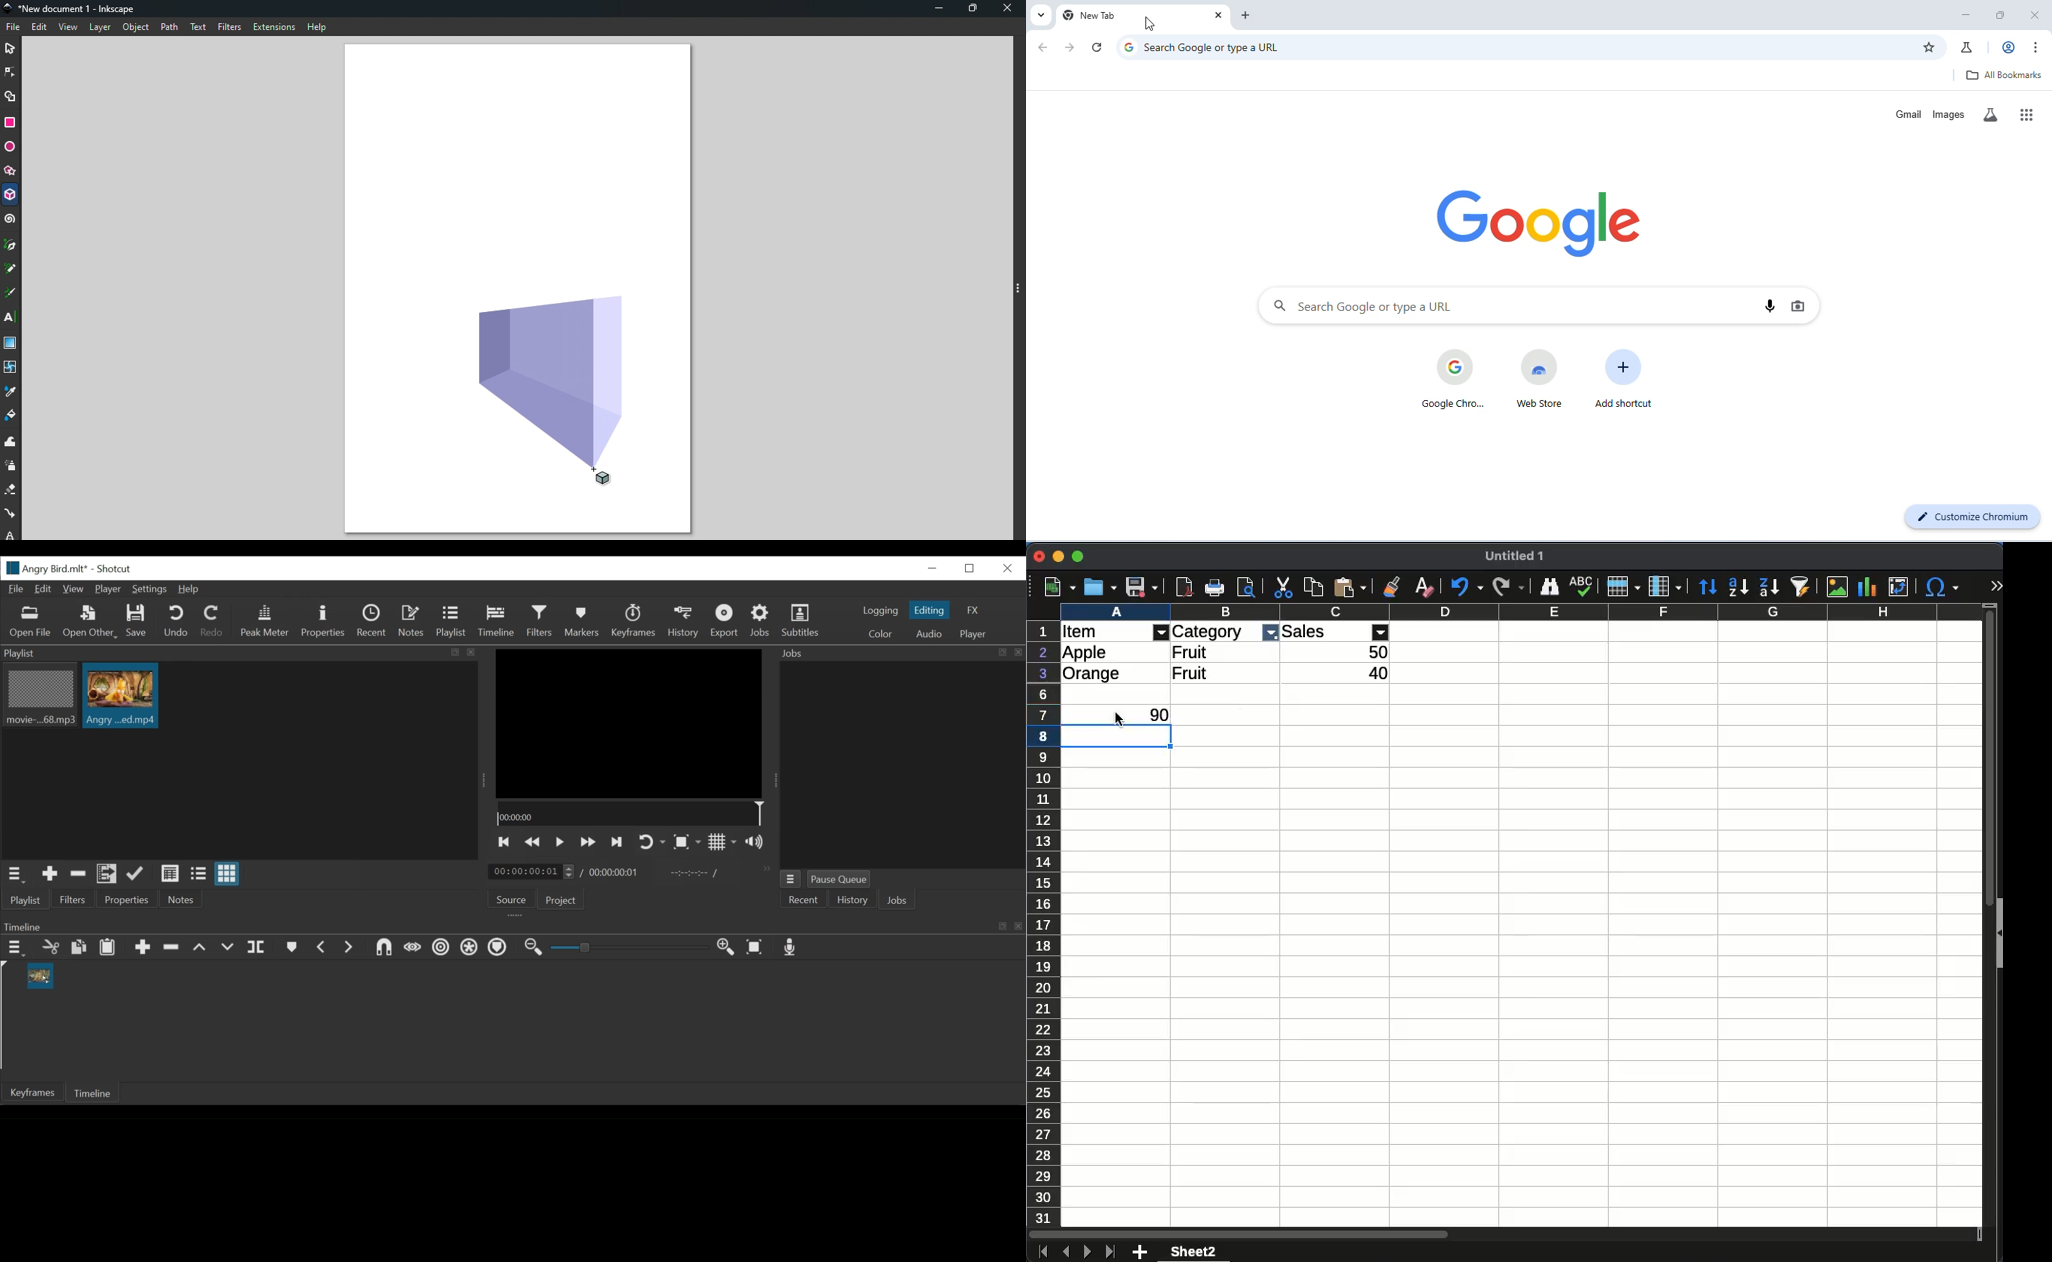 The height and width of the screenshot is (1288, 2072). What do you see at coordinates (1538, 379) in the screenshot?
I see `web store` at bounding box center [1538, 379].